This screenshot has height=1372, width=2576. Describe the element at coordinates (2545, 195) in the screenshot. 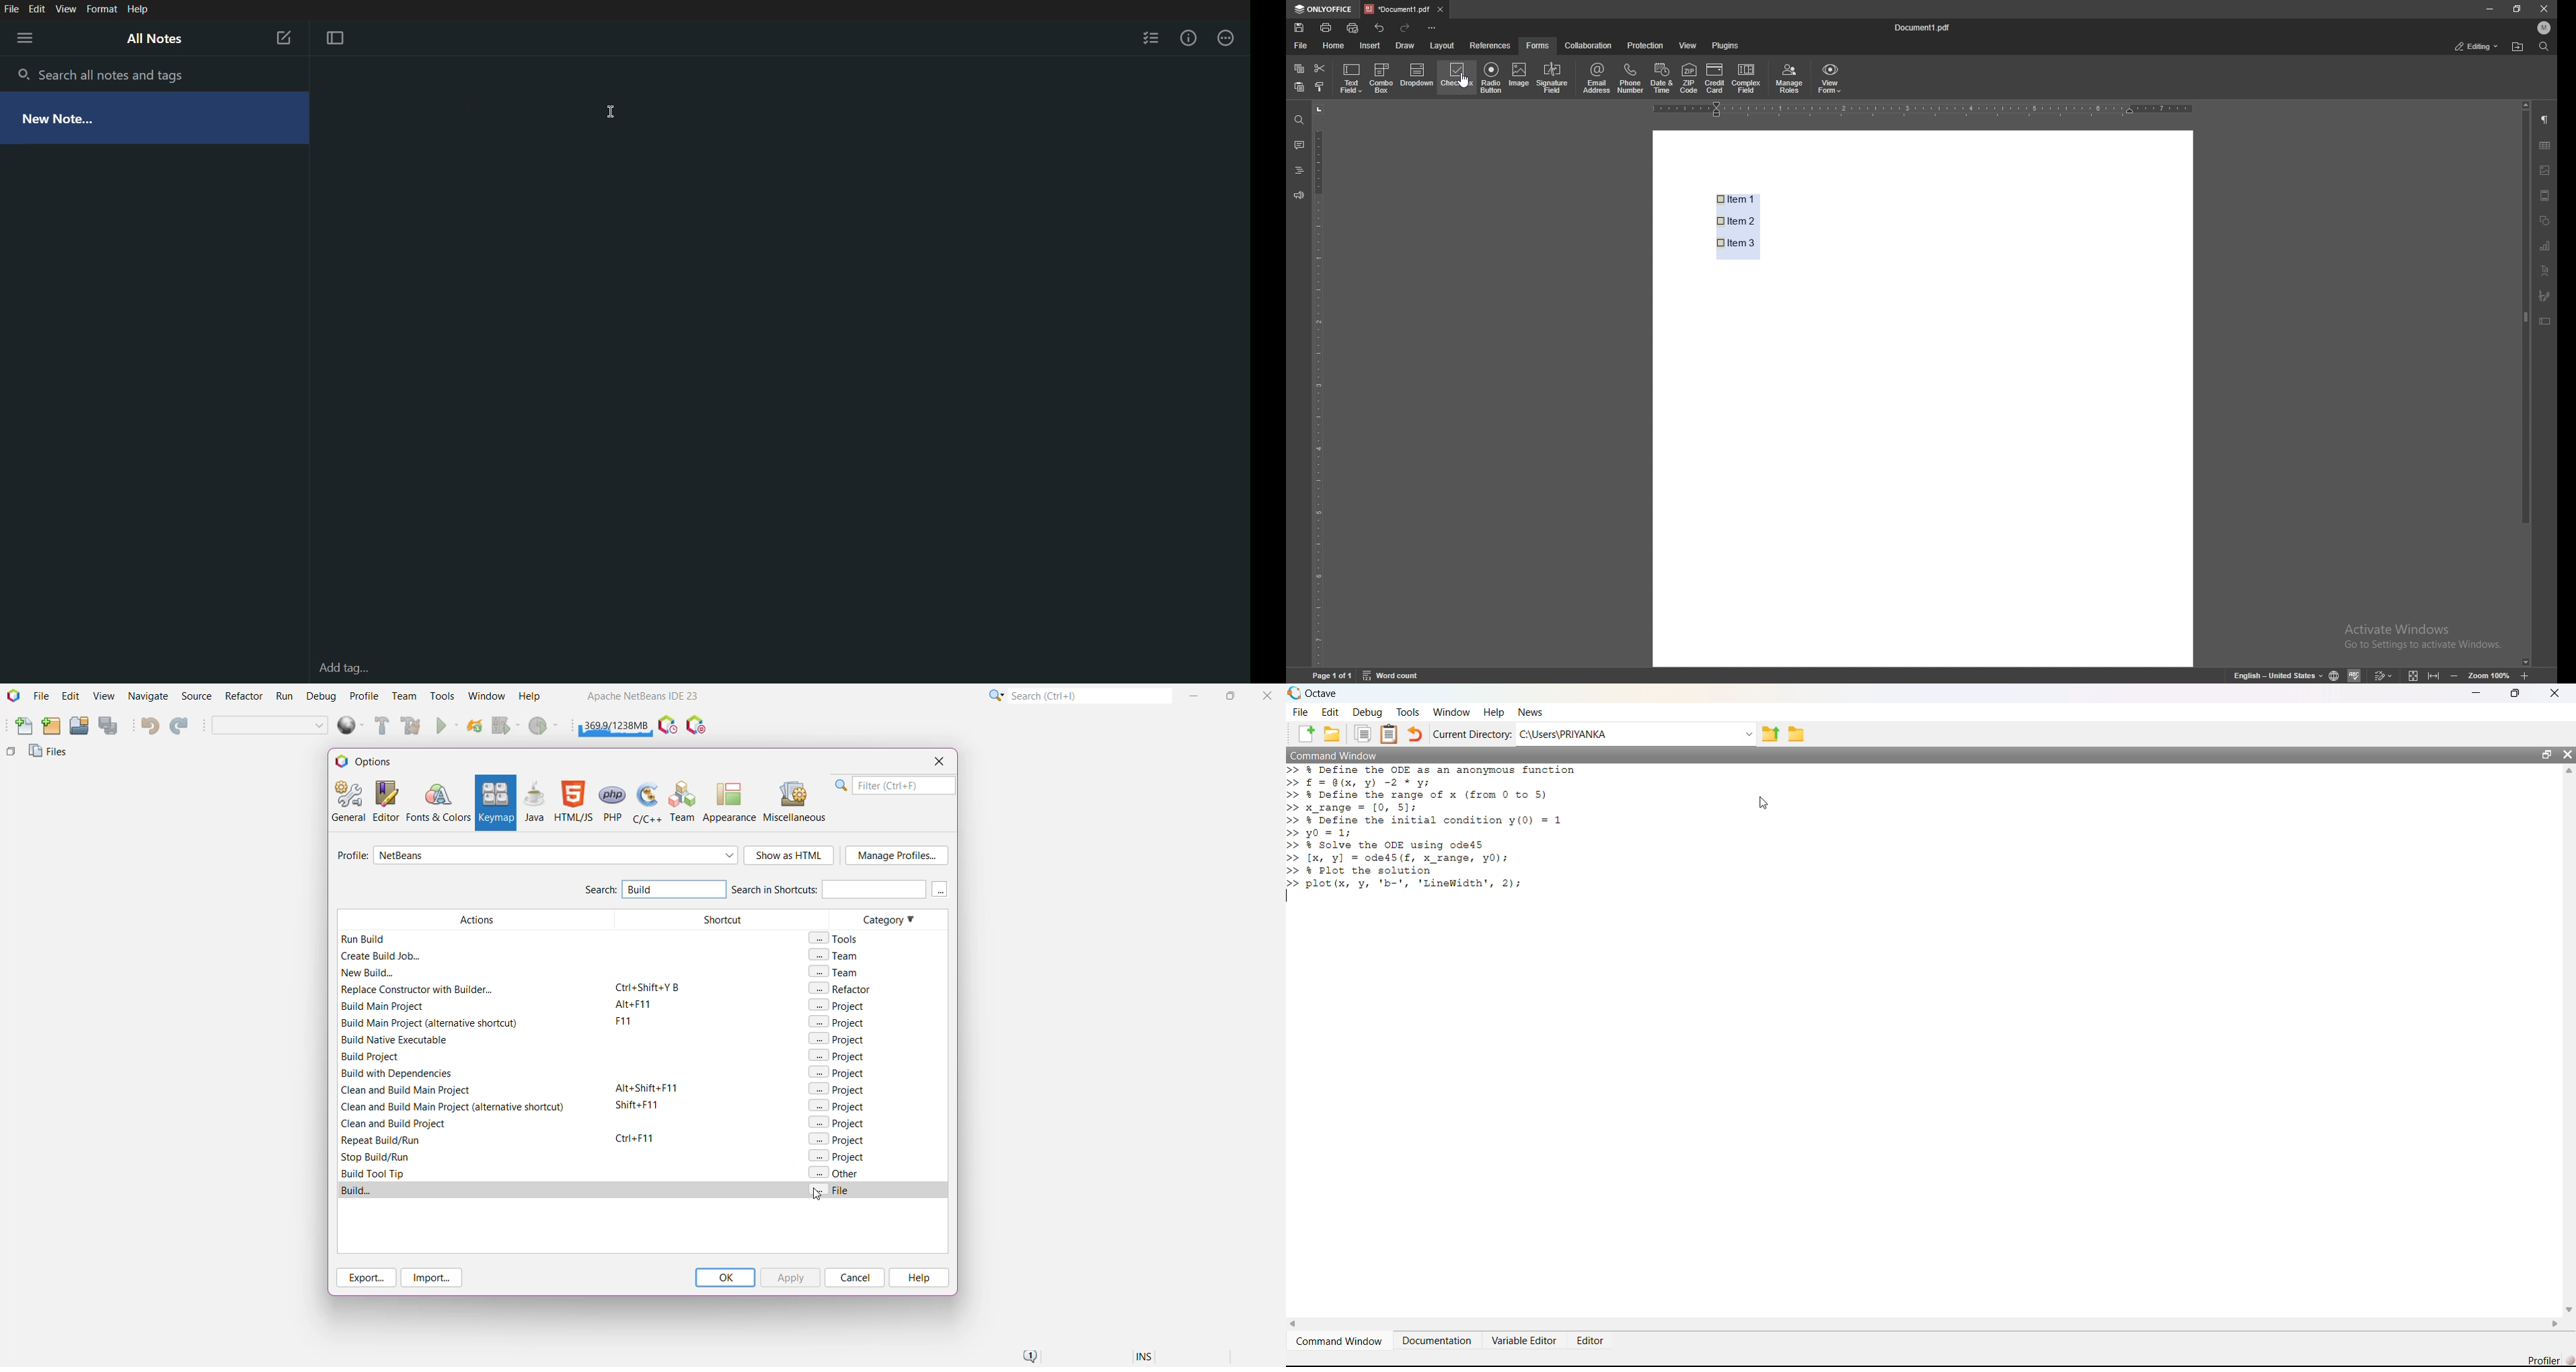

I see `header and footer` at that location.